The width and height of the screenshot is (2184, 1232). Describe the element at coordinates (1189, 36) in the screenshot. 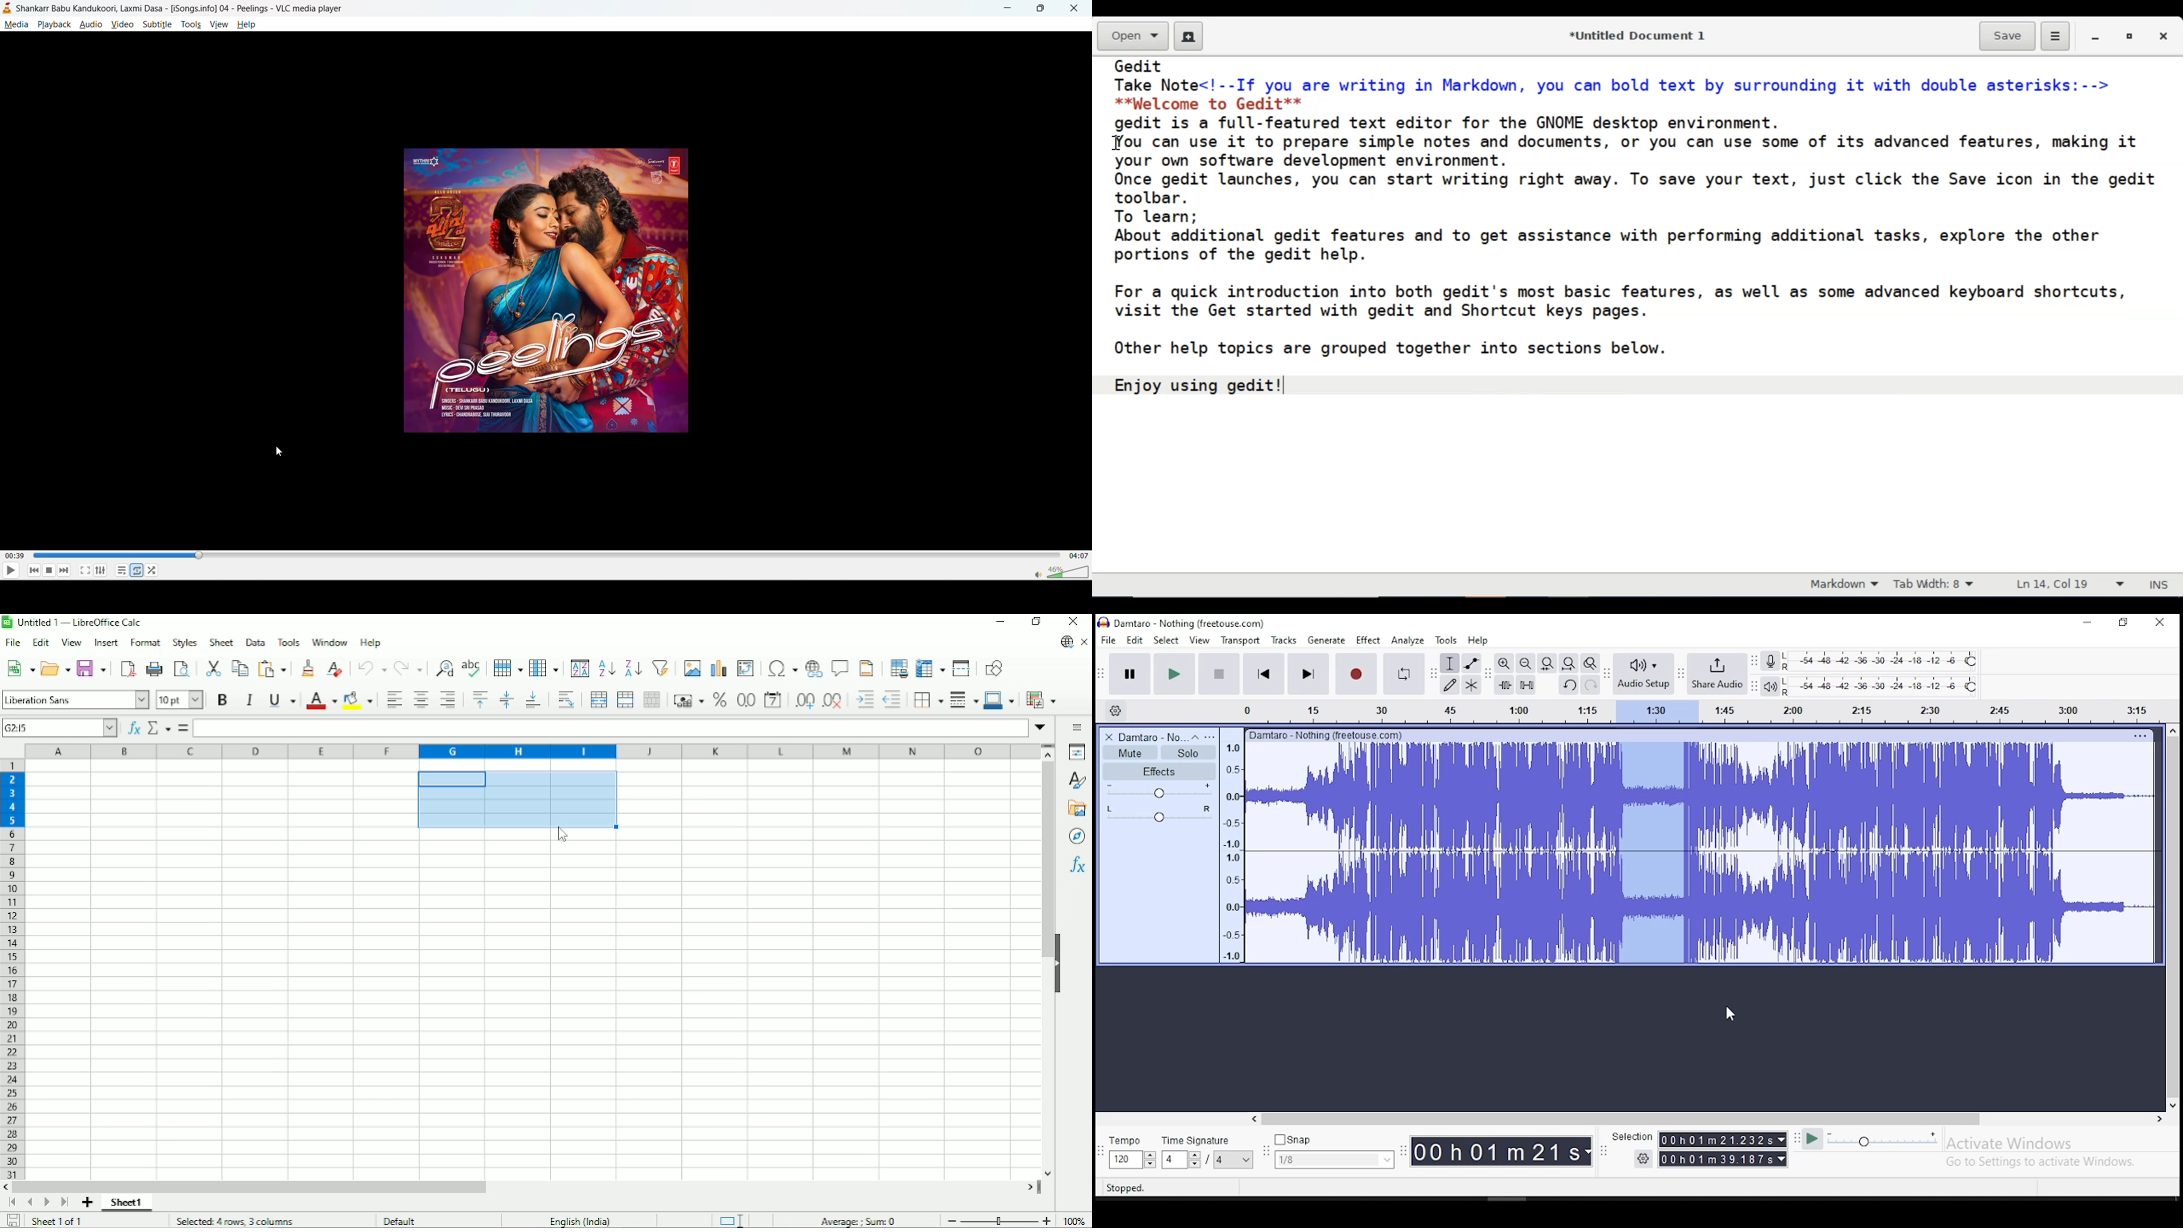

I see `New File` at that location.